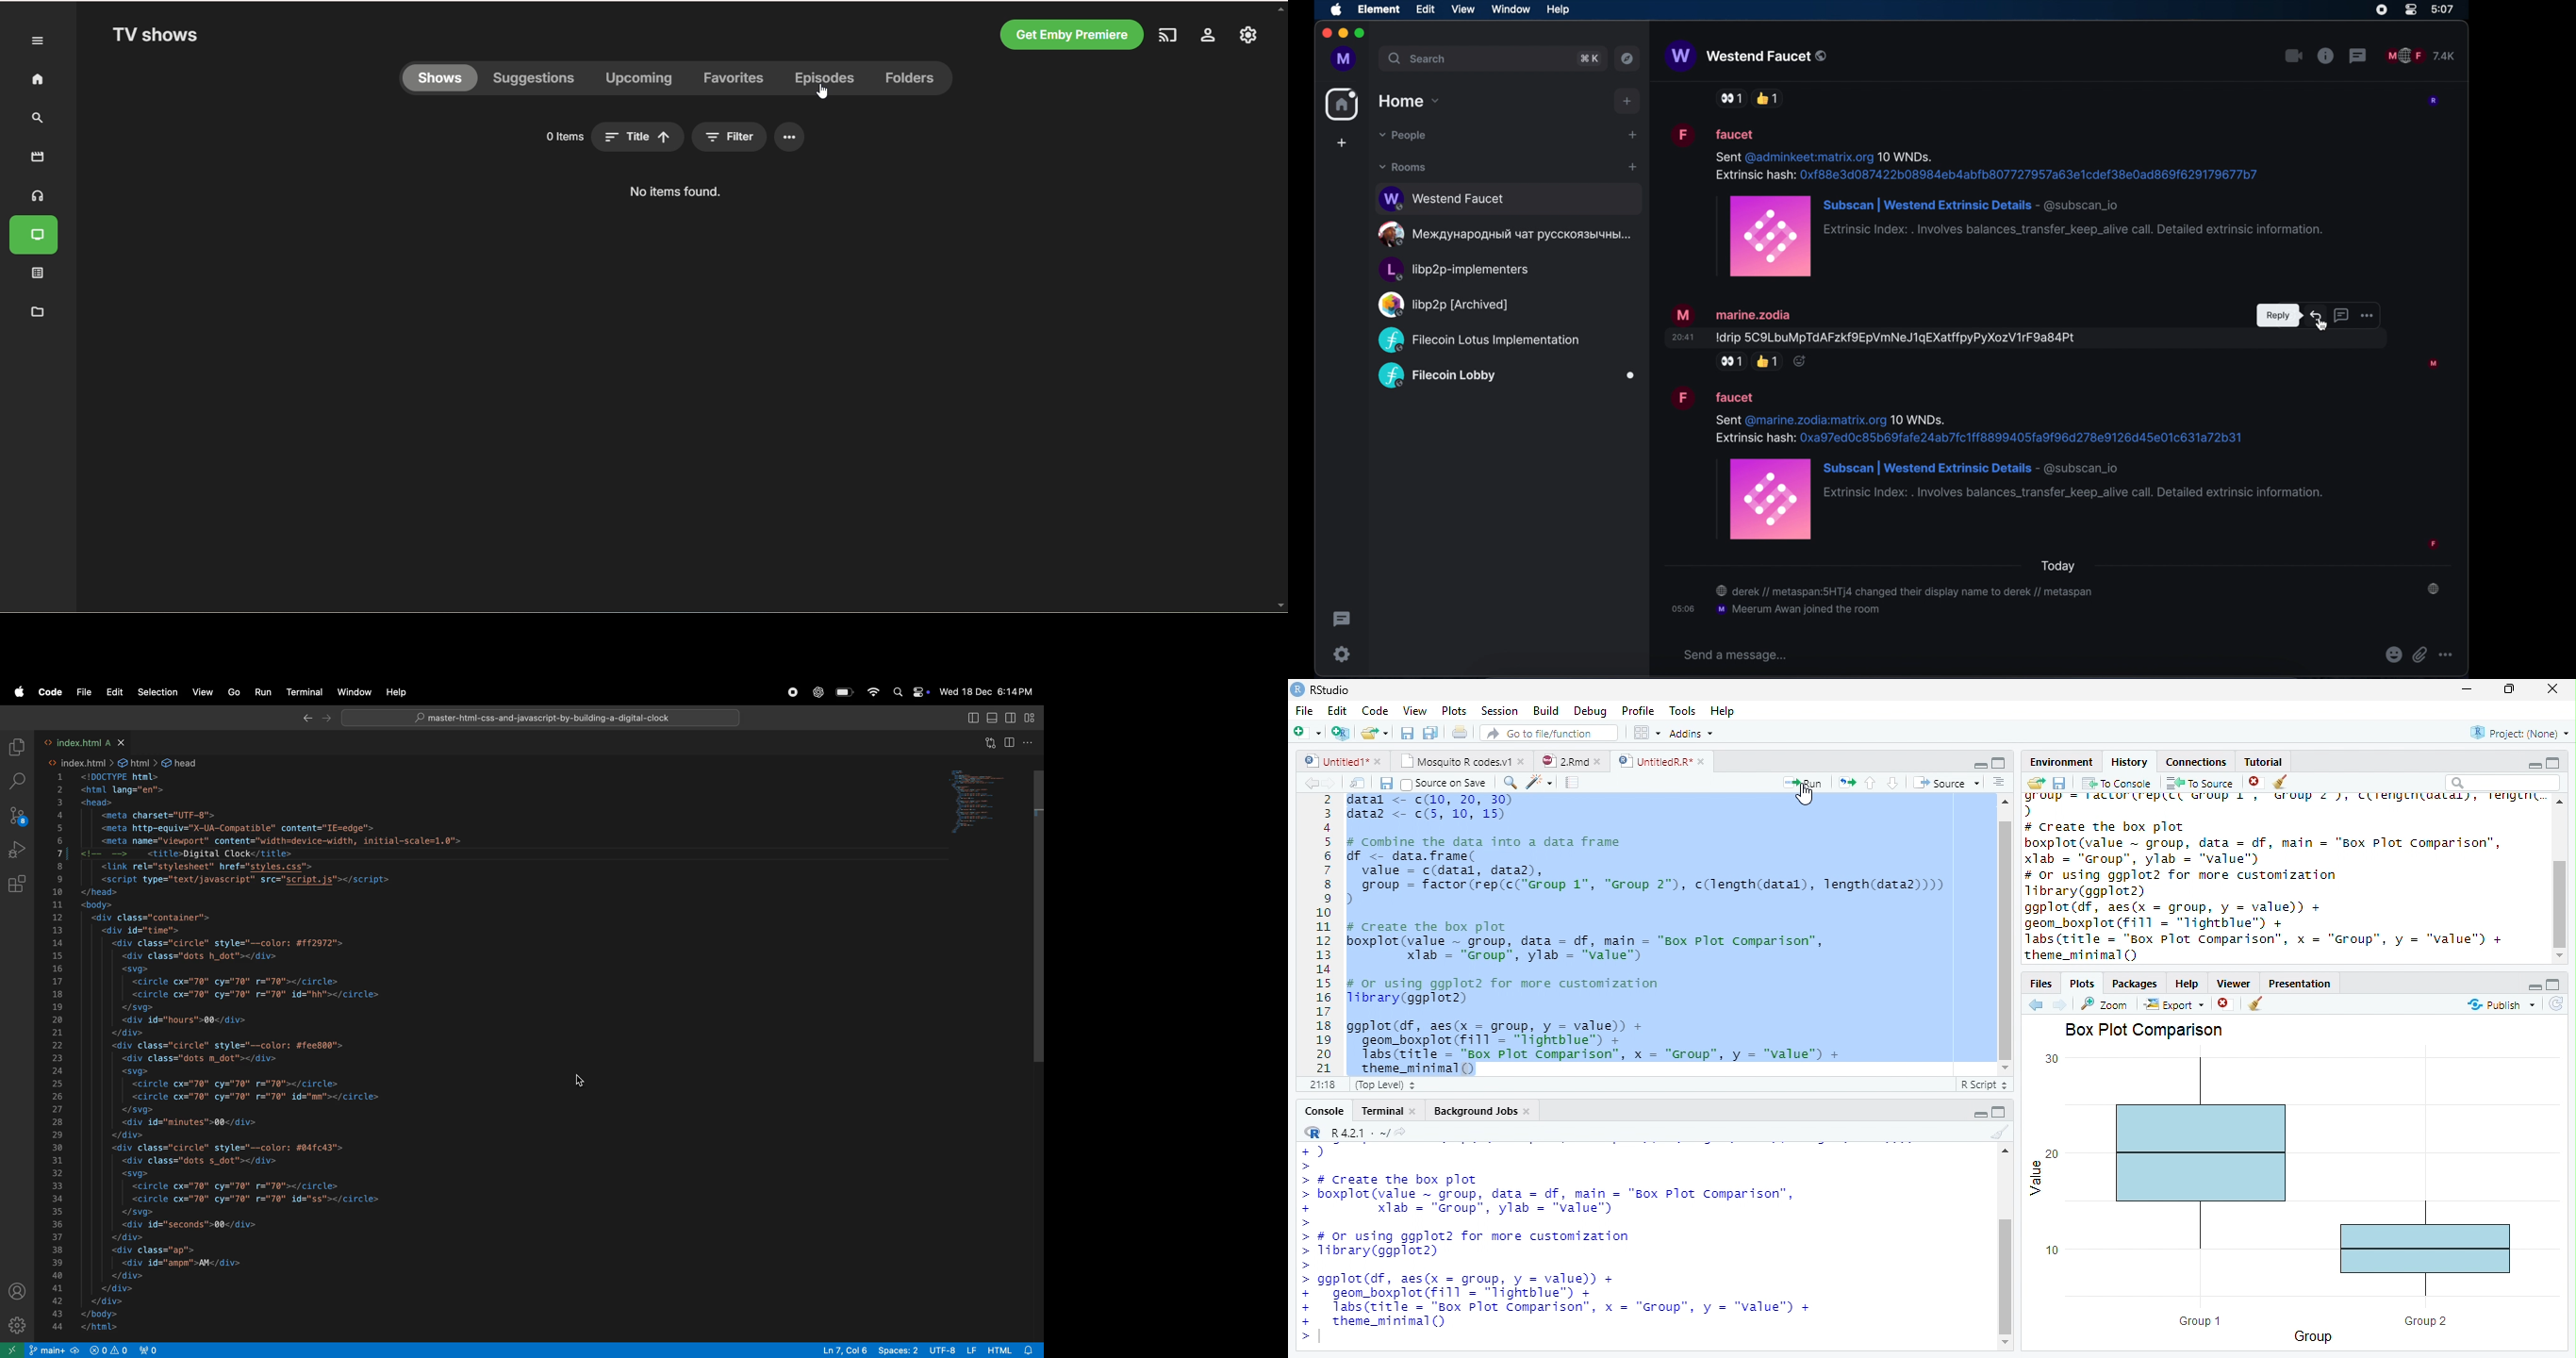 The image size is (2576, 1372). What do you see at coordinates (2062, 762) in the screenshot?
I see `Environment` at bounding box center [2062, 762].